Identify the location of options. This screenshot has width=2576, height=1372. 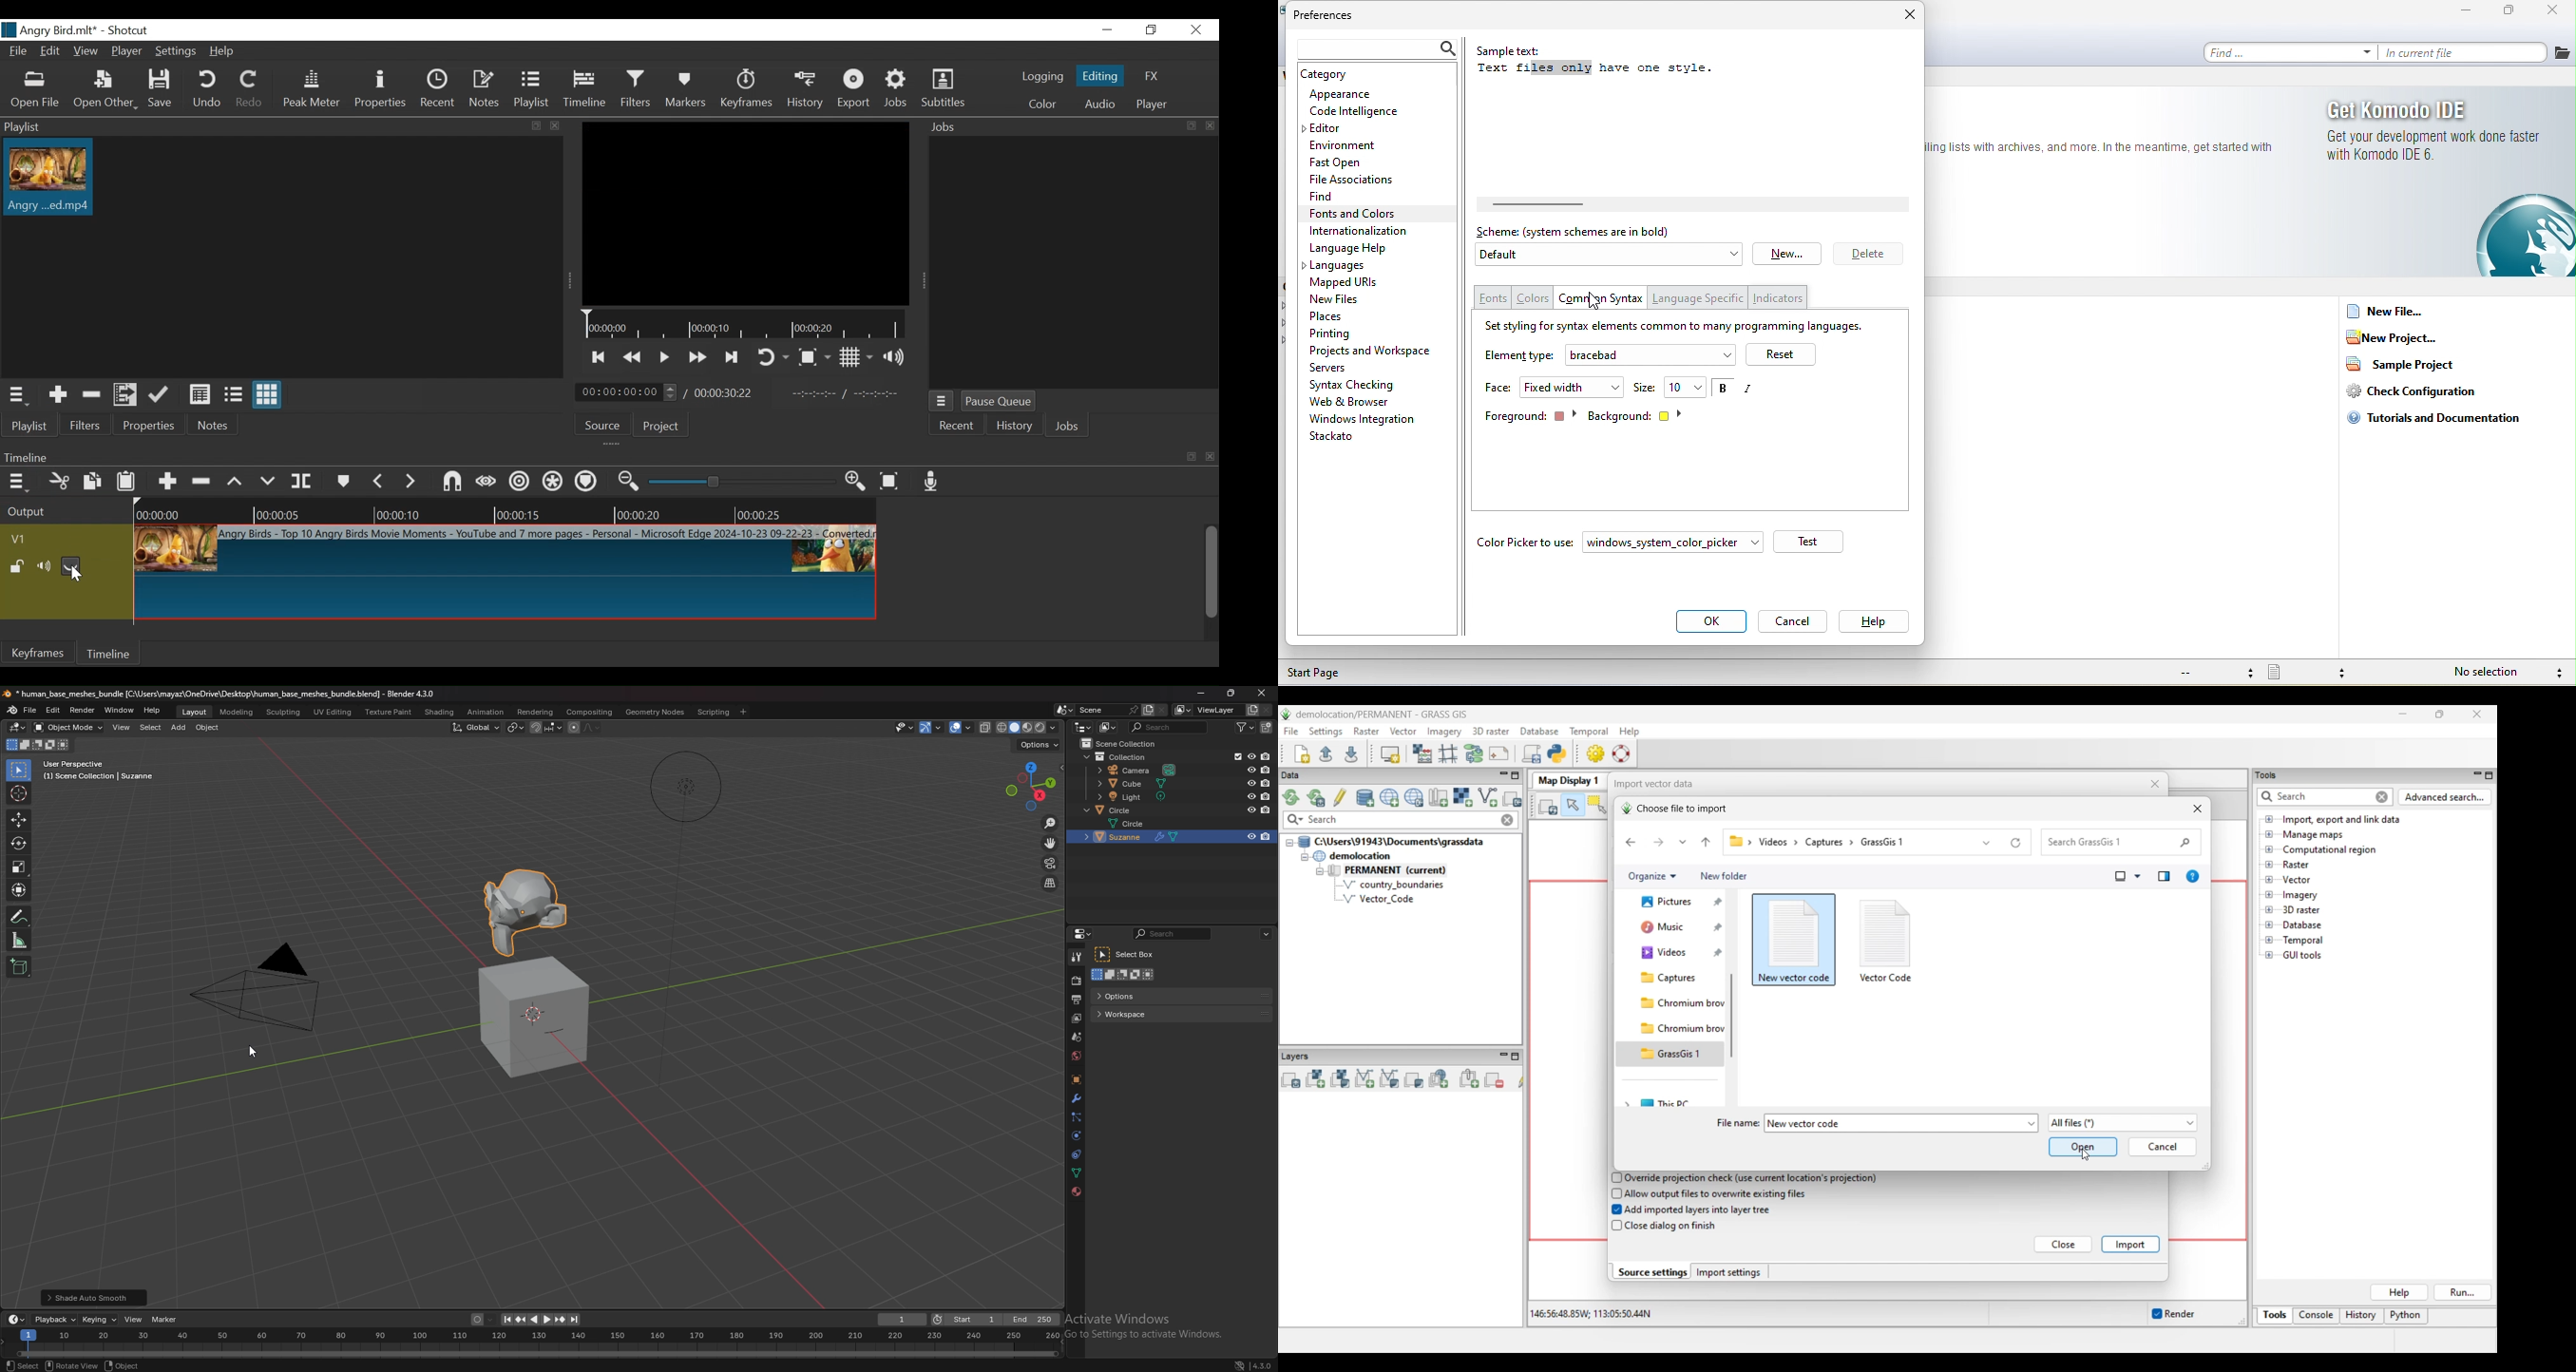
(1040, 745).